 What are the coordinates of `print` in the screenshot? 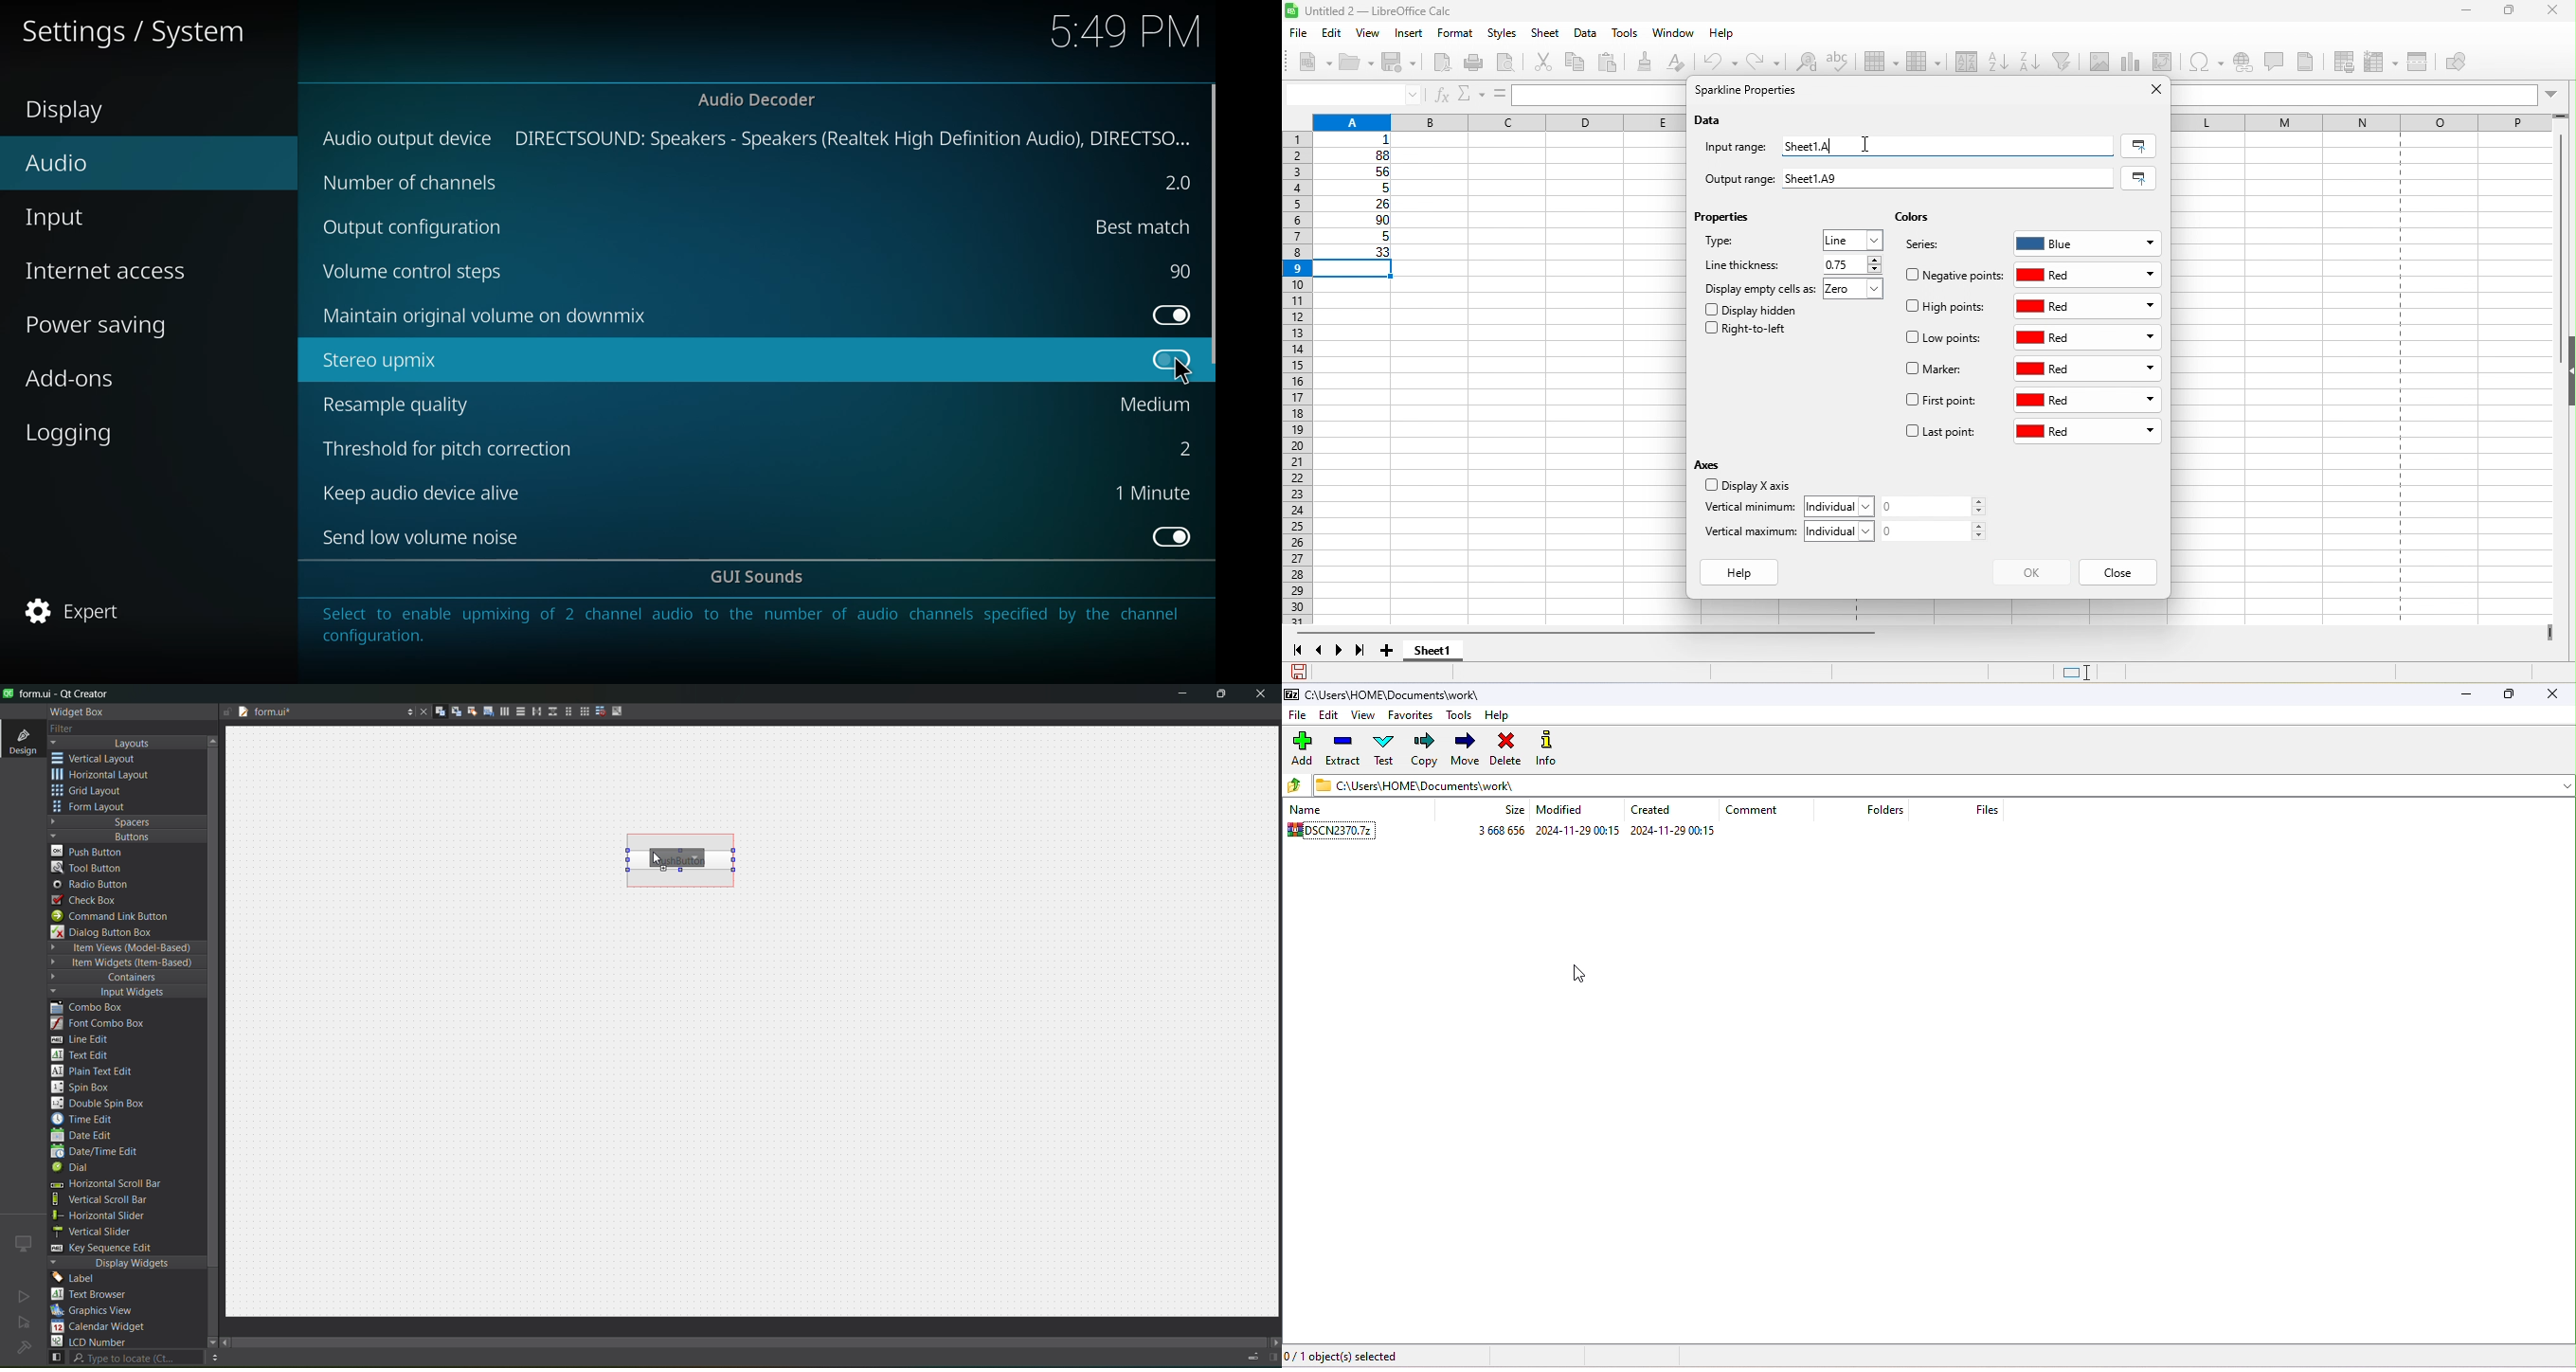 It's located at (1478, 63).